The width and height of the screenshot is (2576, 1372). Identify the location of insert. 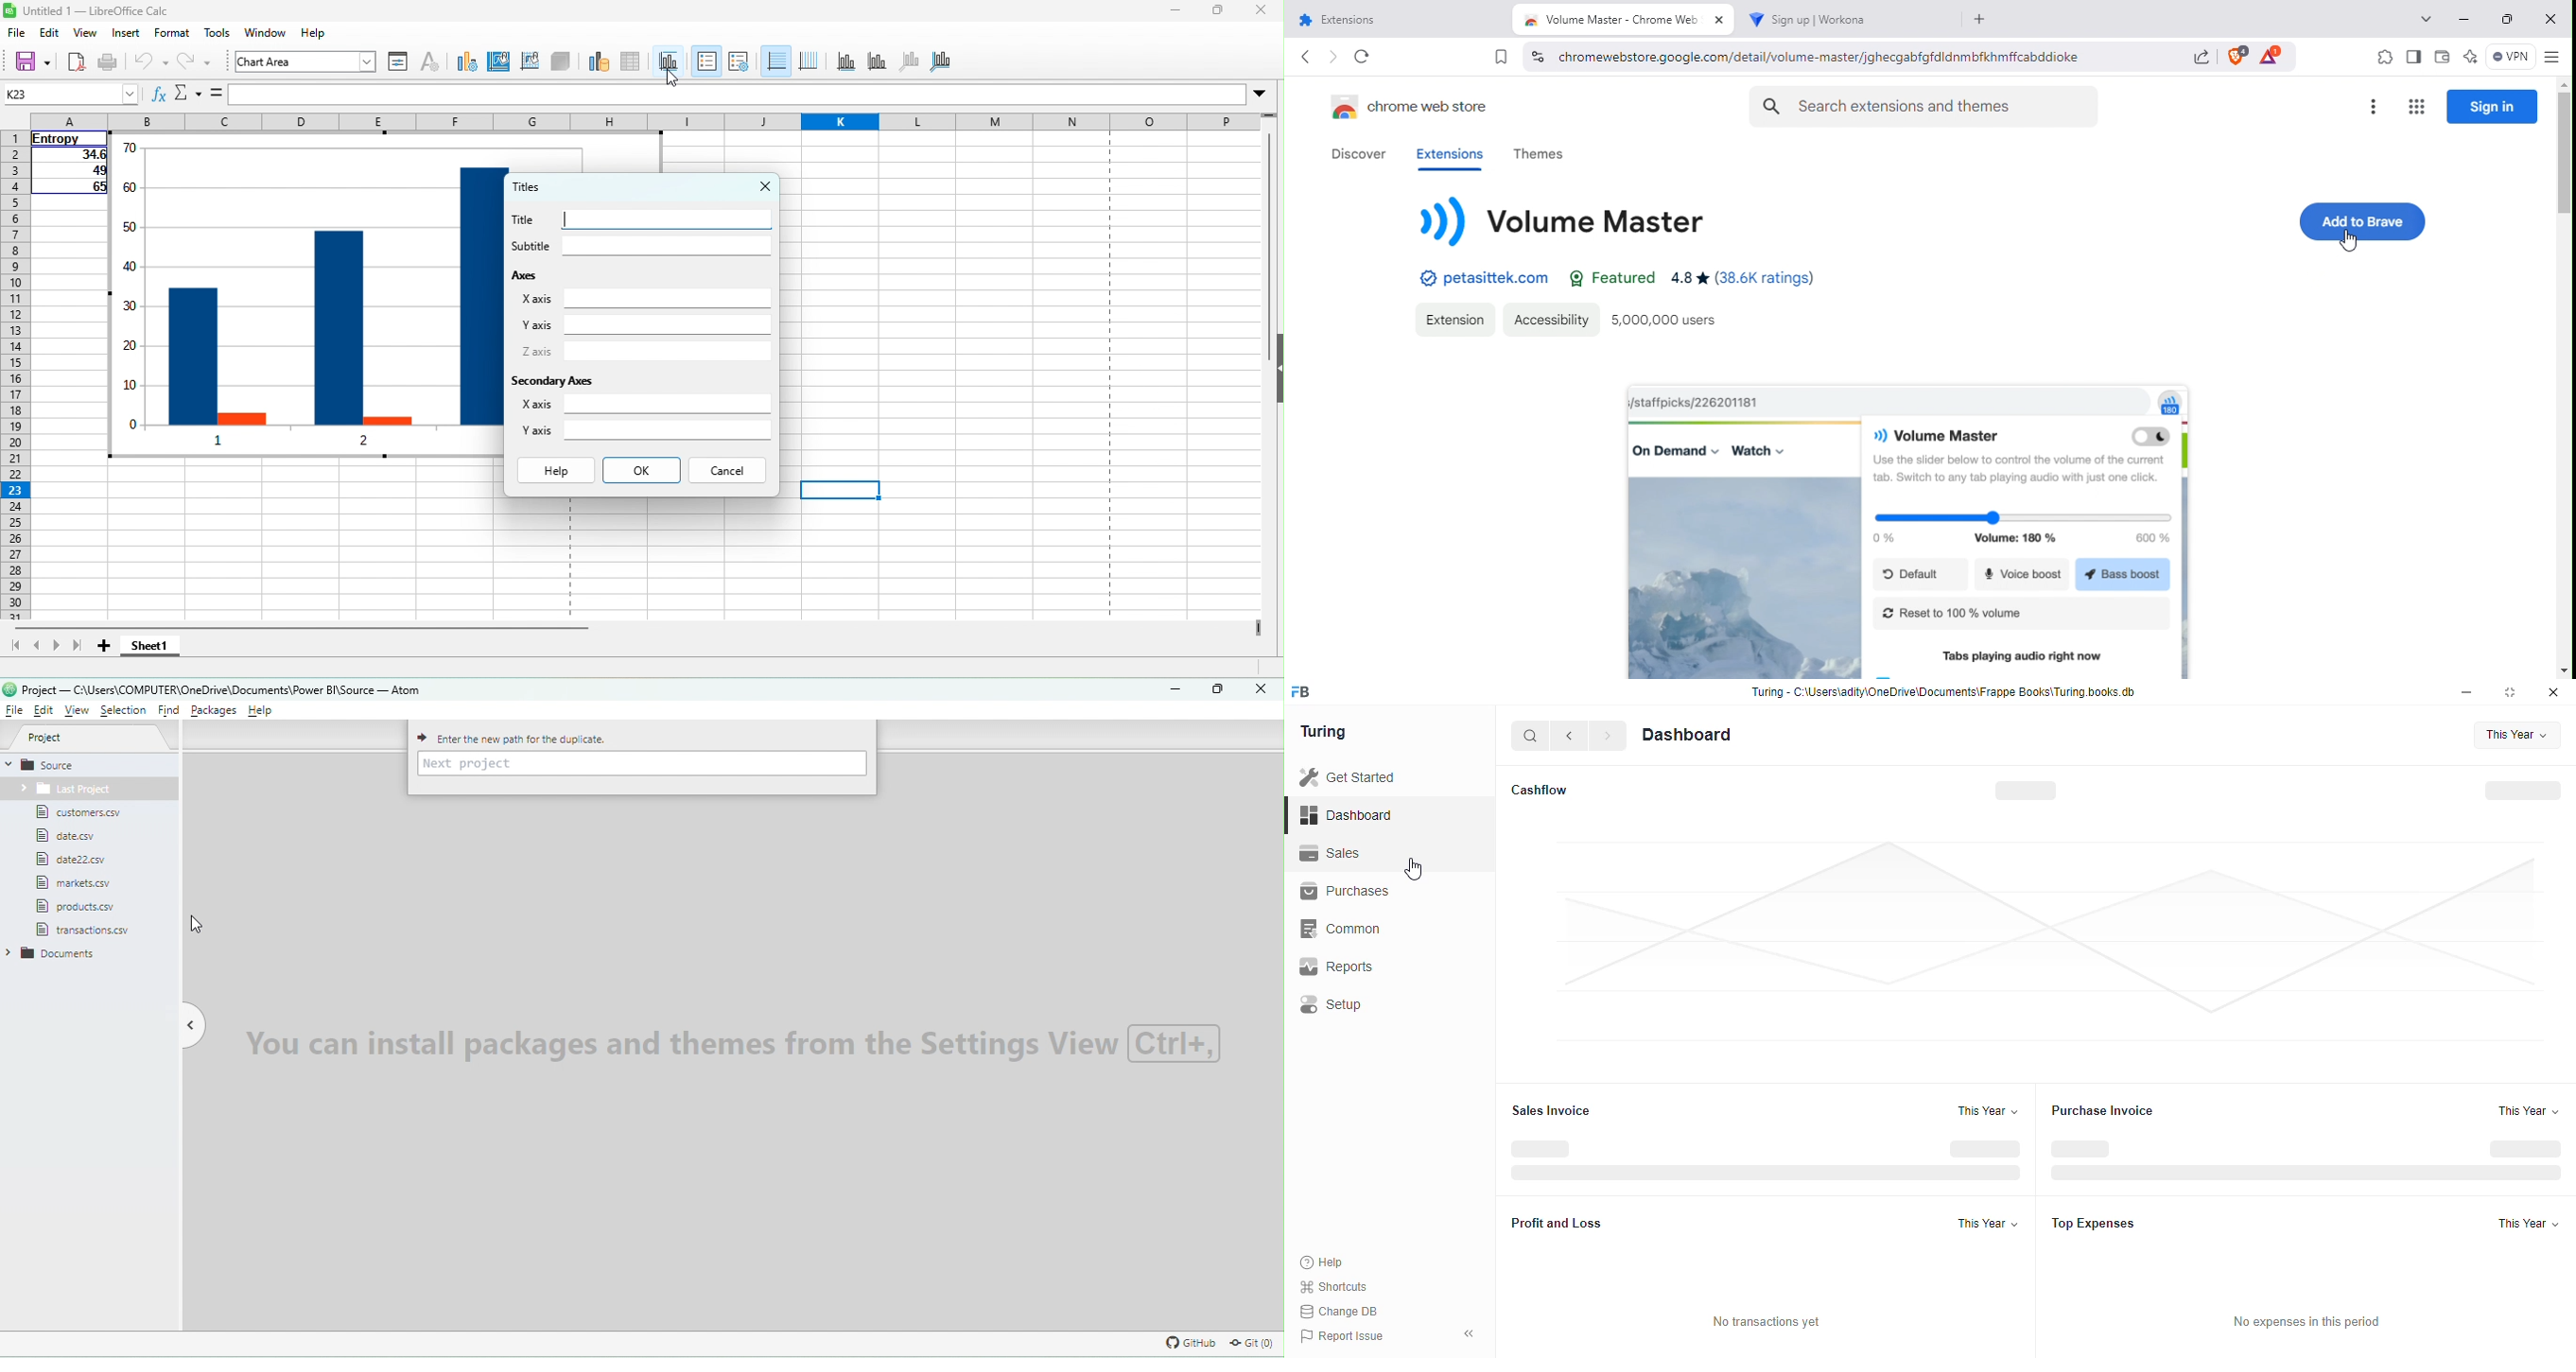
(129, 35).